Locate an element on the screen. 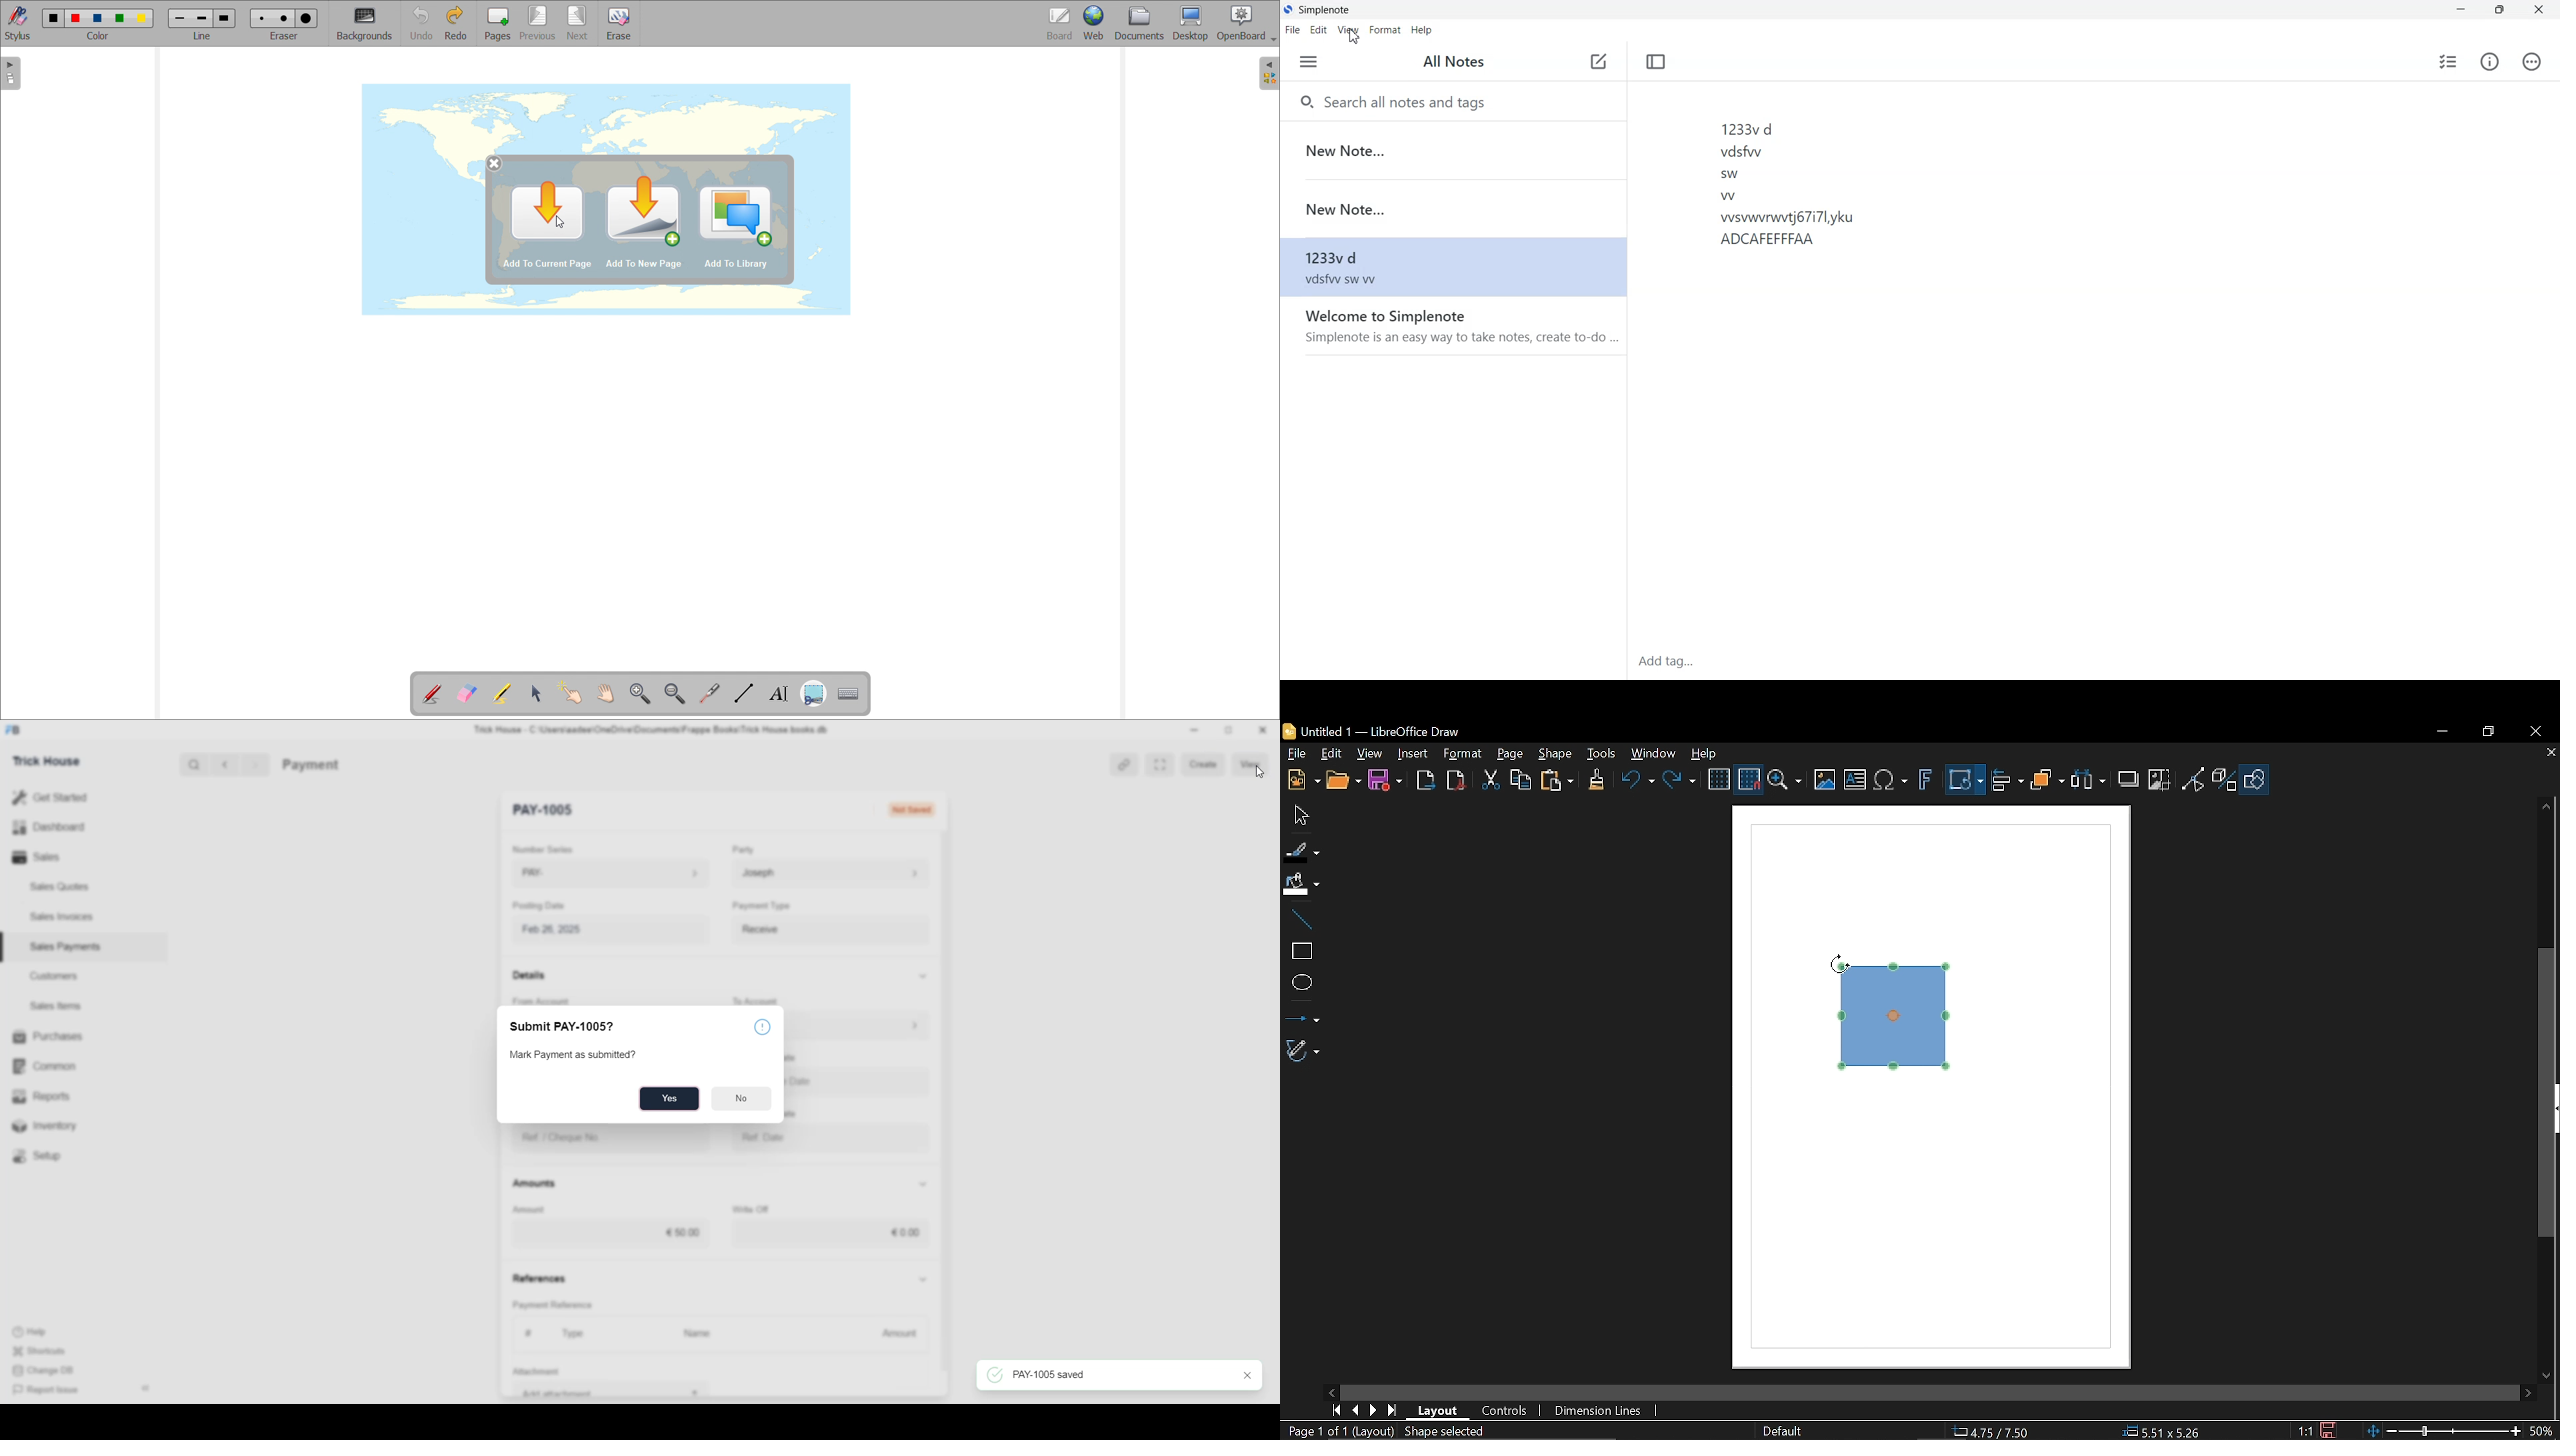 Image resolution: width=2576 pixels, height=1456 pixels. PAY is located at coordinates (613, 873).